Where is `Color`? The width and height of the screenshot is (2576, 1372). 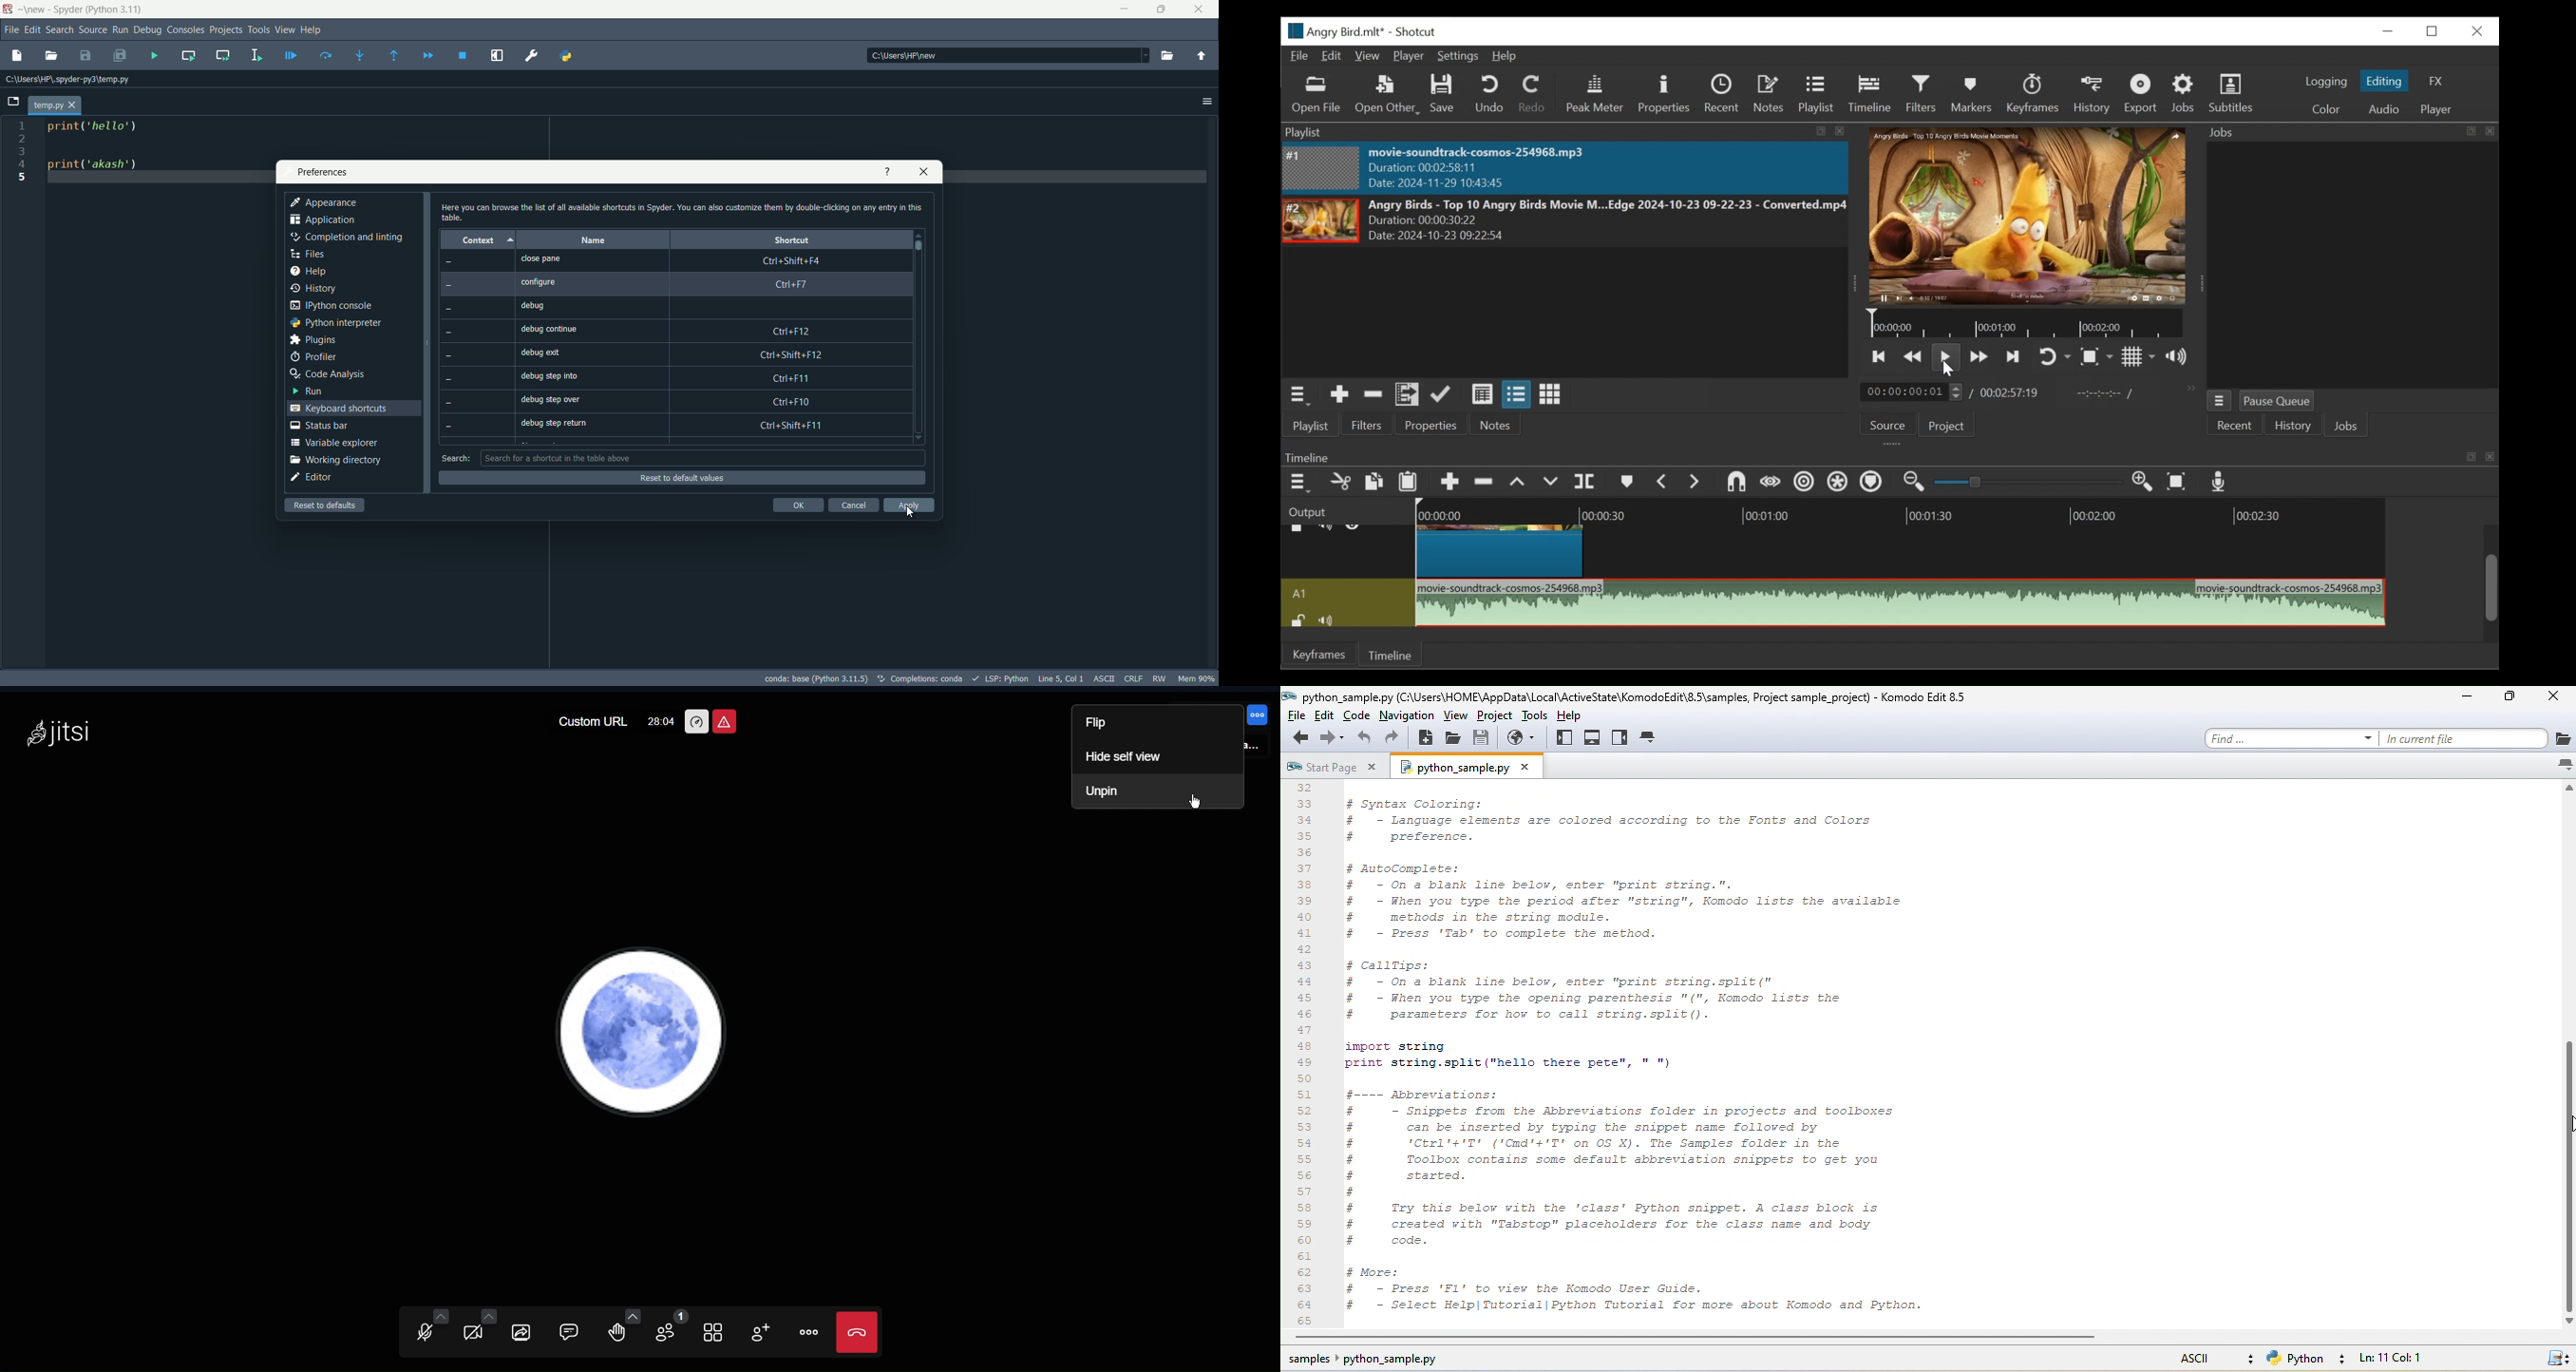 Color is located at coordinates (2327, 110).